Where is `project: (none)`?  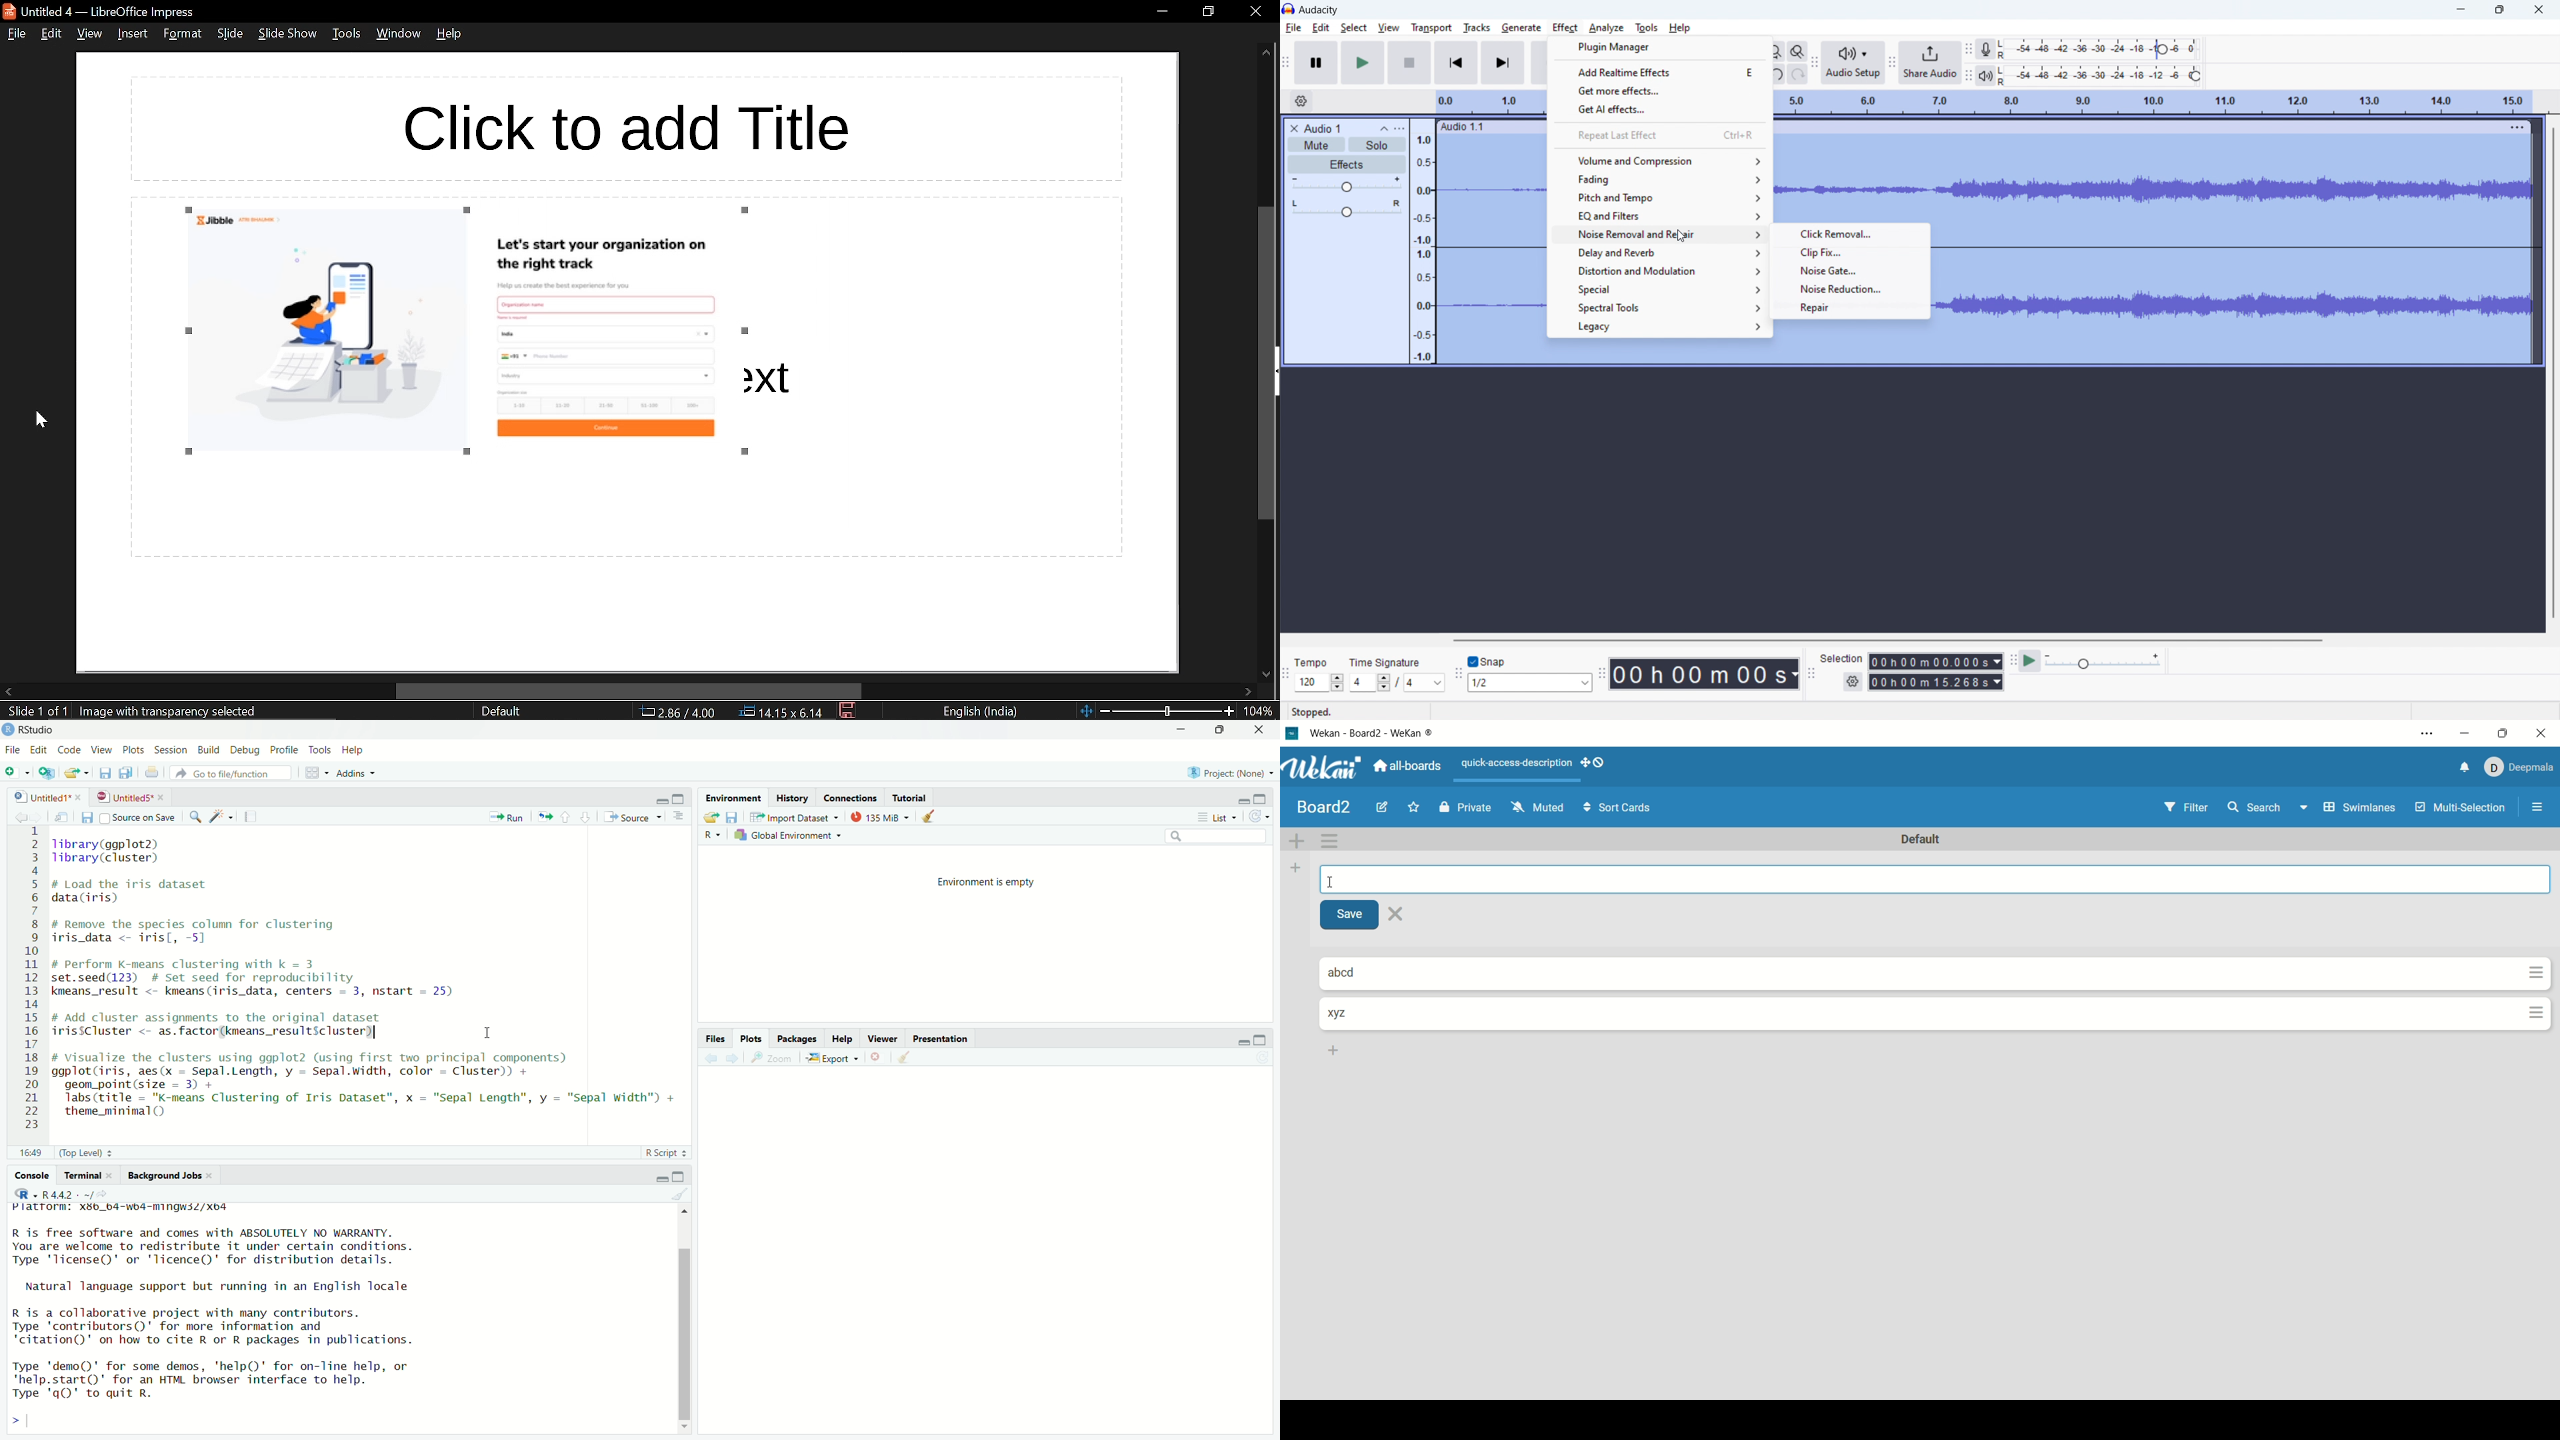 project: (none) is located at coordinates (1228, 775).